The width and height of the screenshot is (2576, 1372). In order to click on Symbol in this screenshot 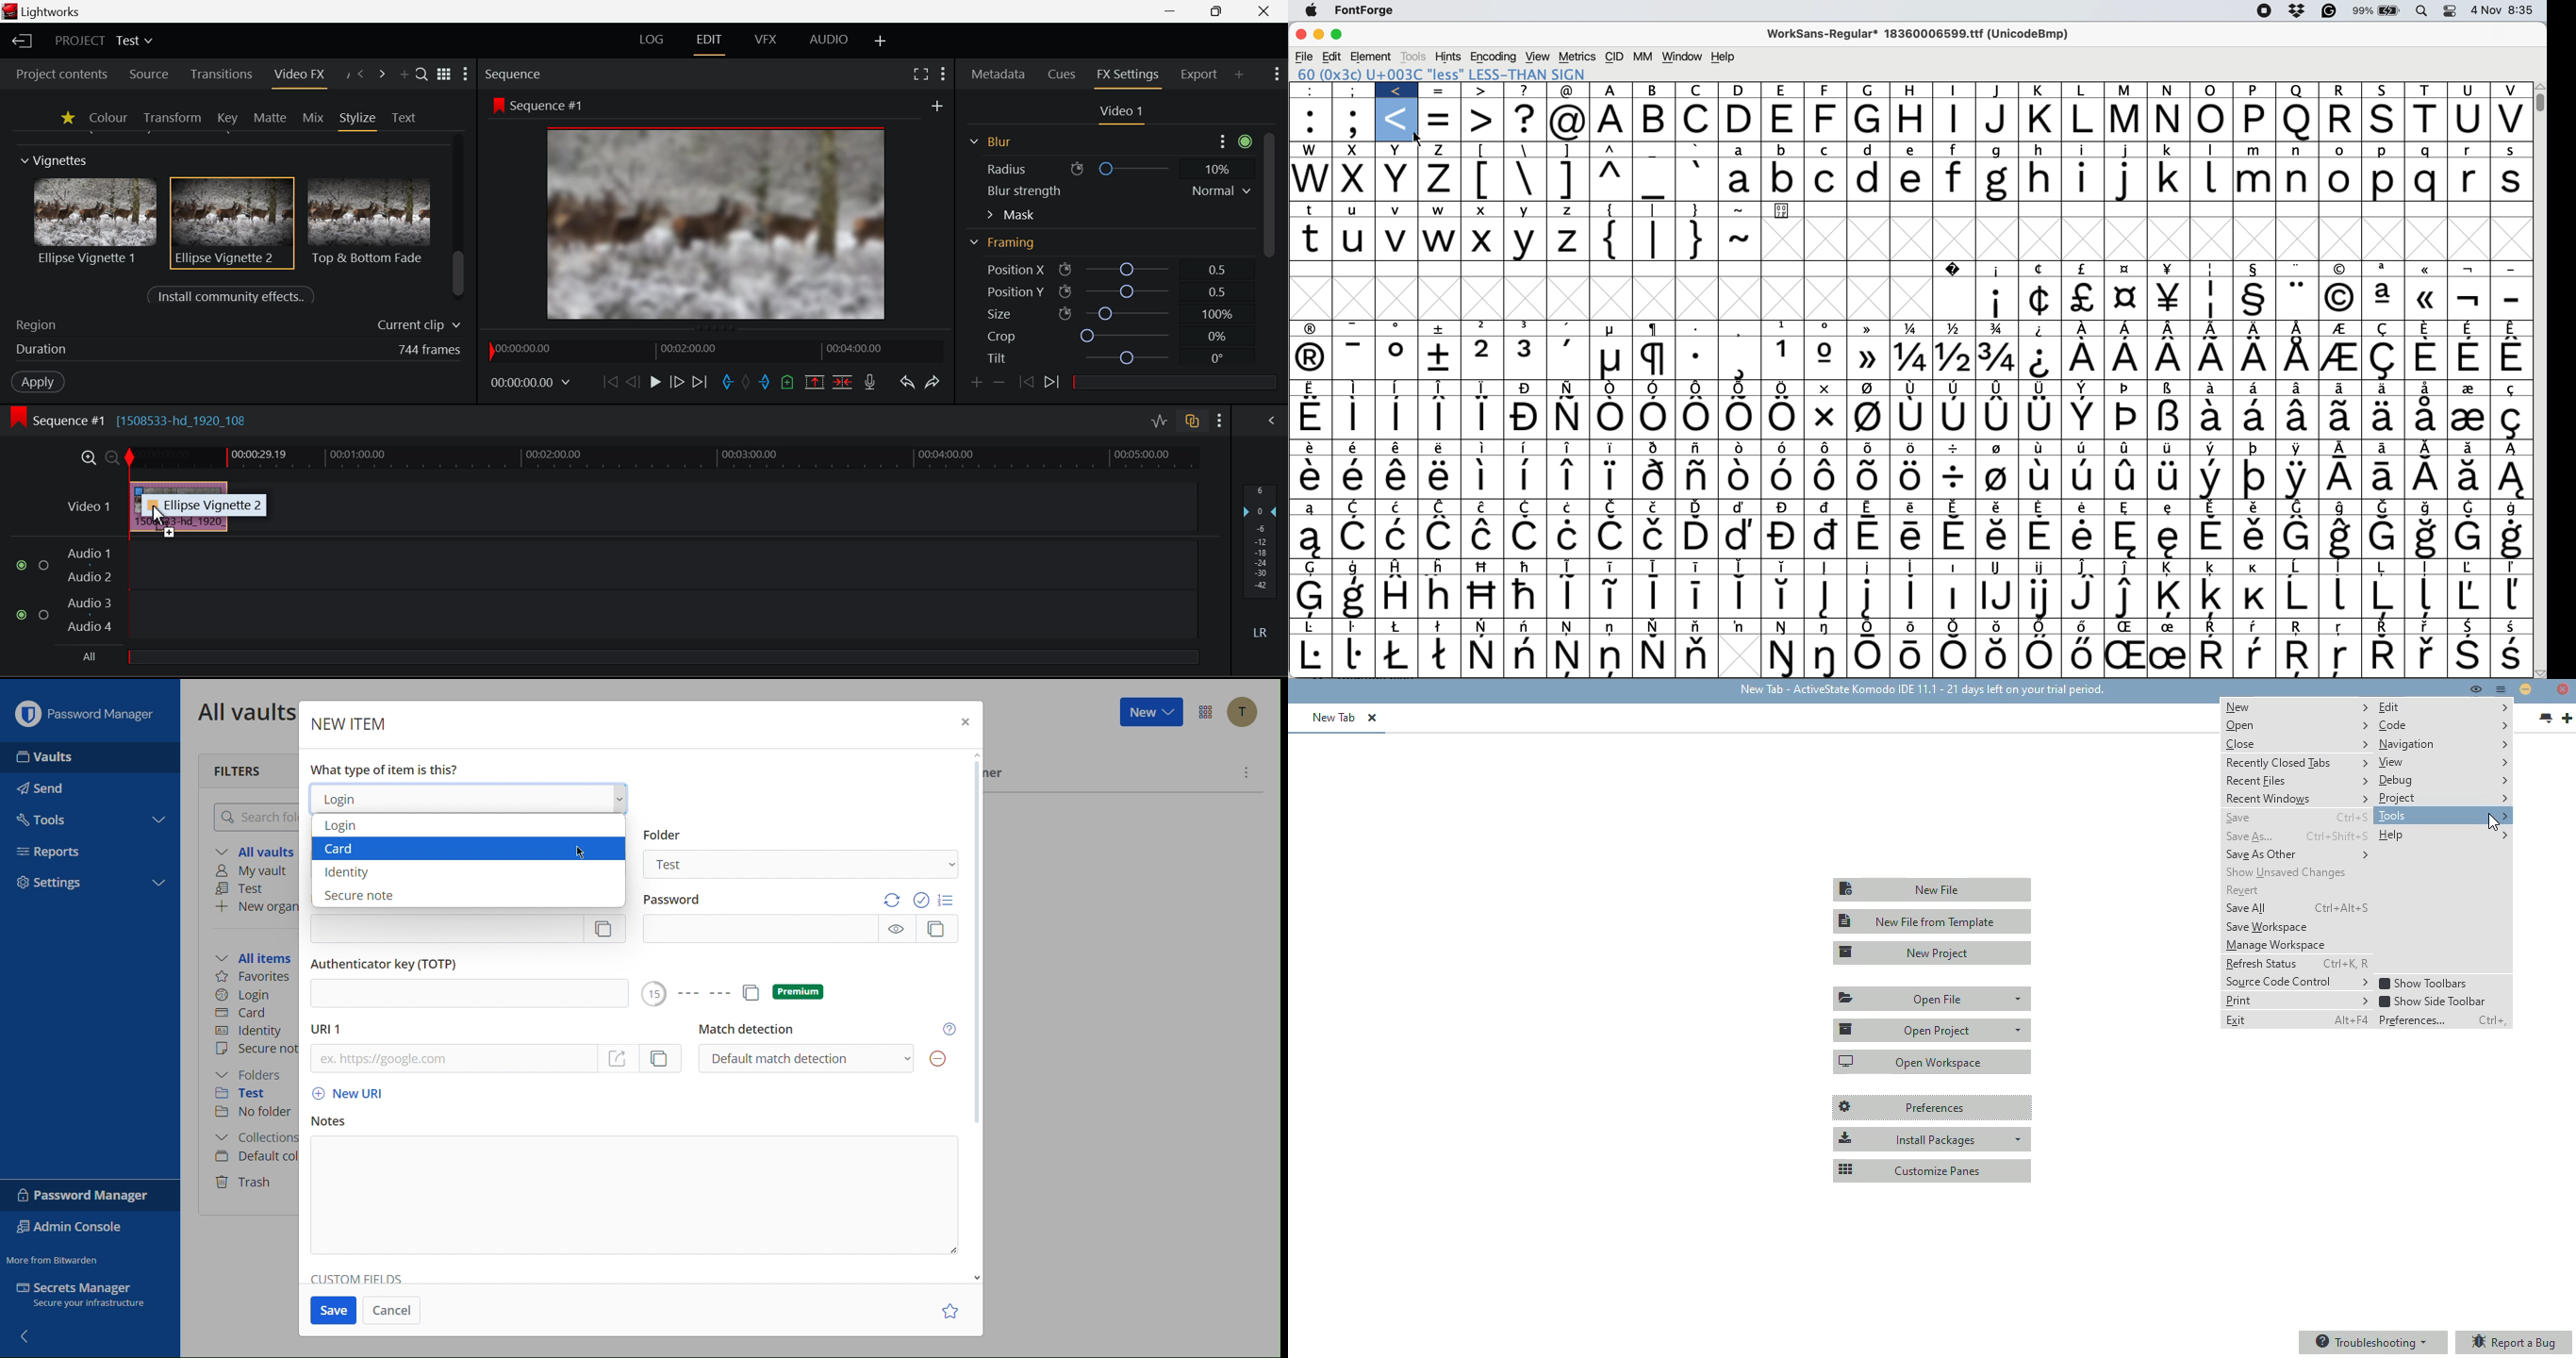, I will do `click(1700, 448)`.